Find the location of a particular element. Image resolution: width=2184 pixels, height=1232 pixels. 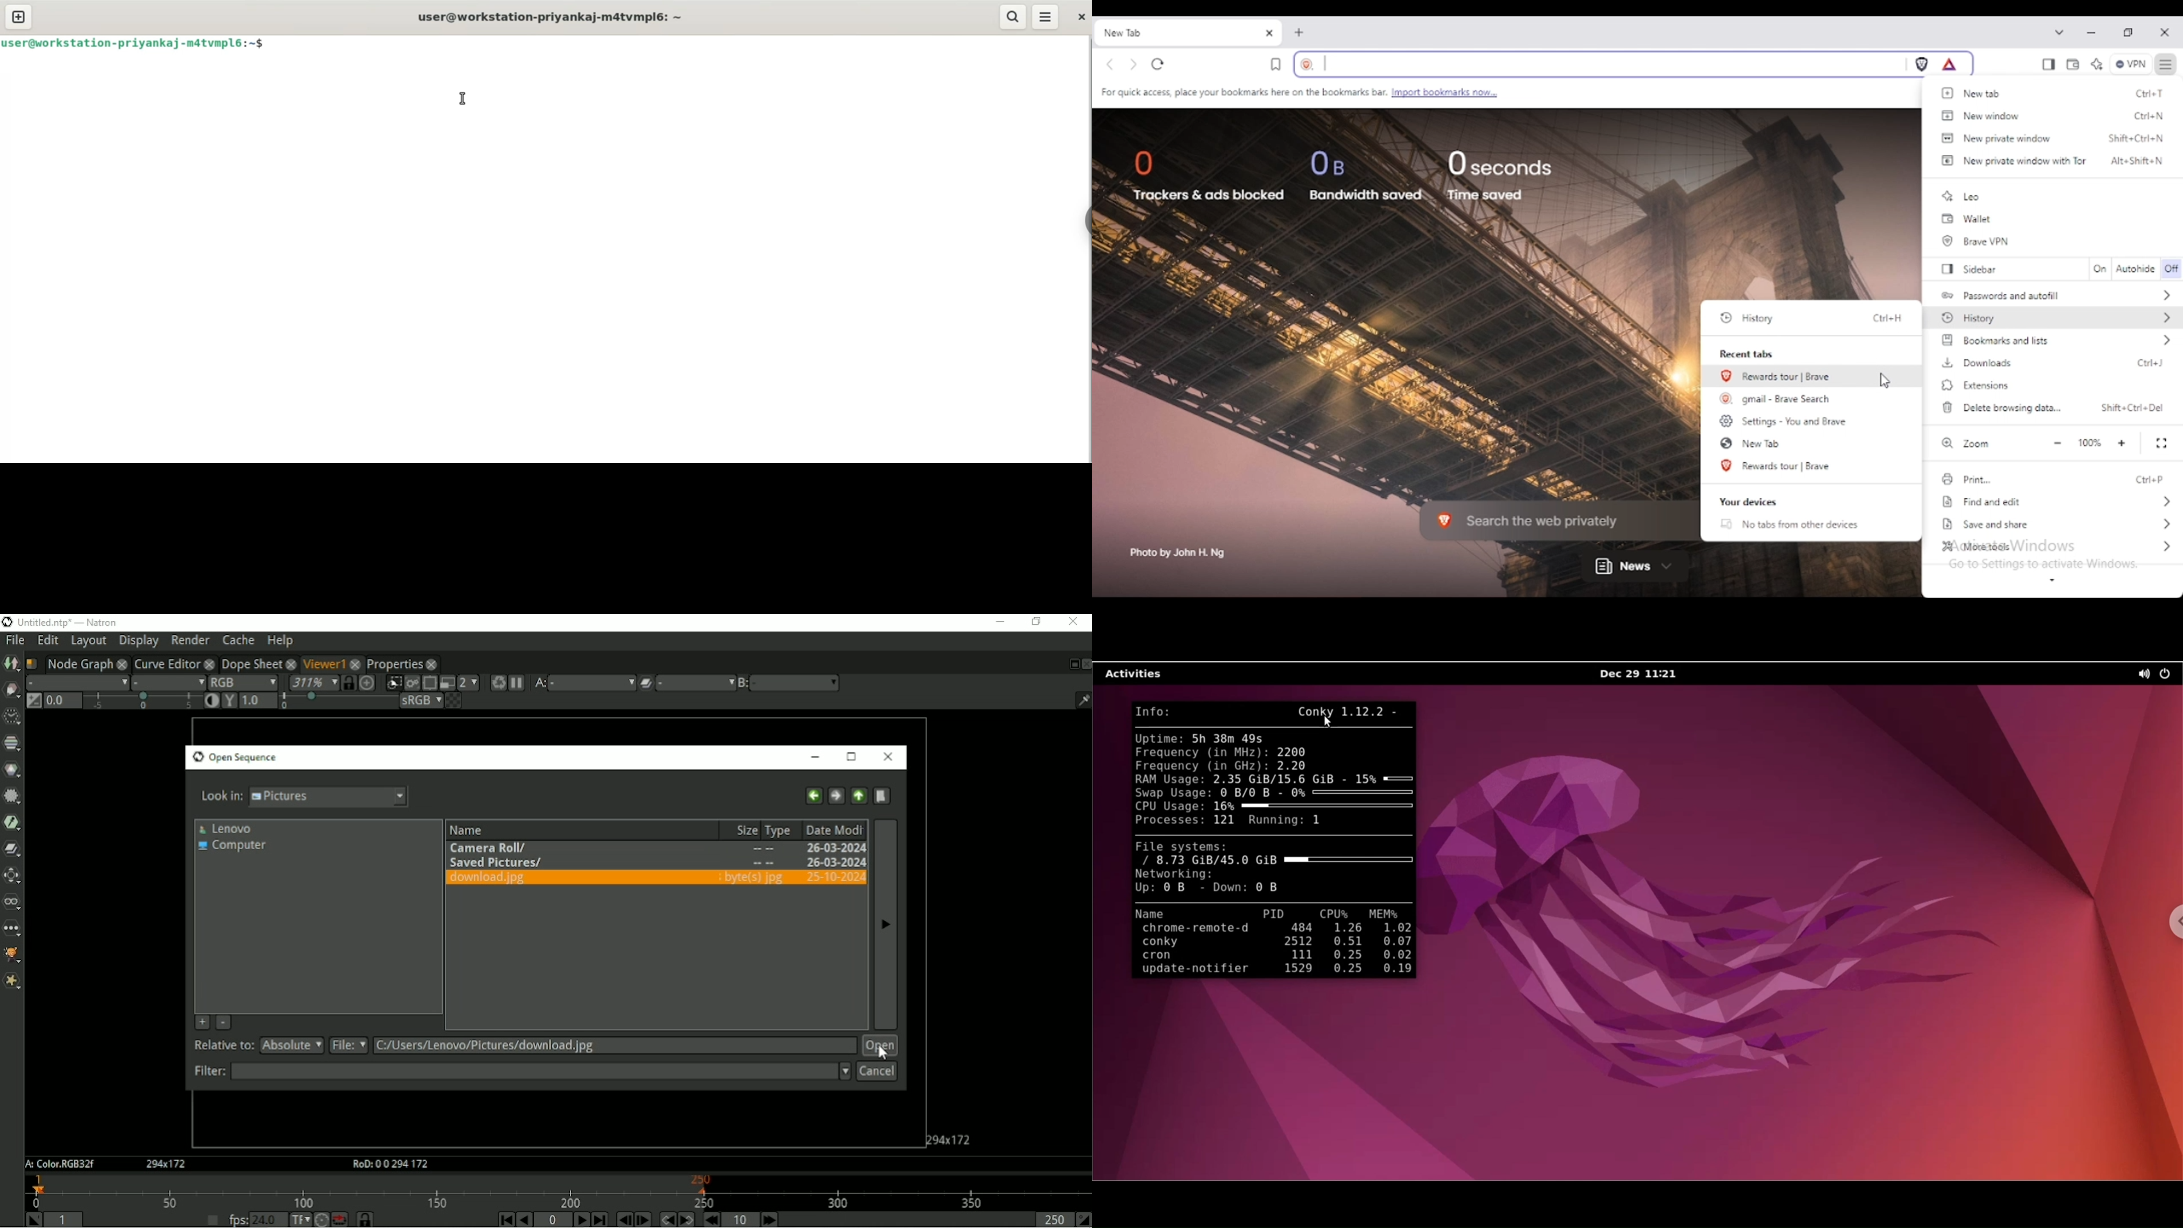

recent tabs is located at coordinates (1749, 354).